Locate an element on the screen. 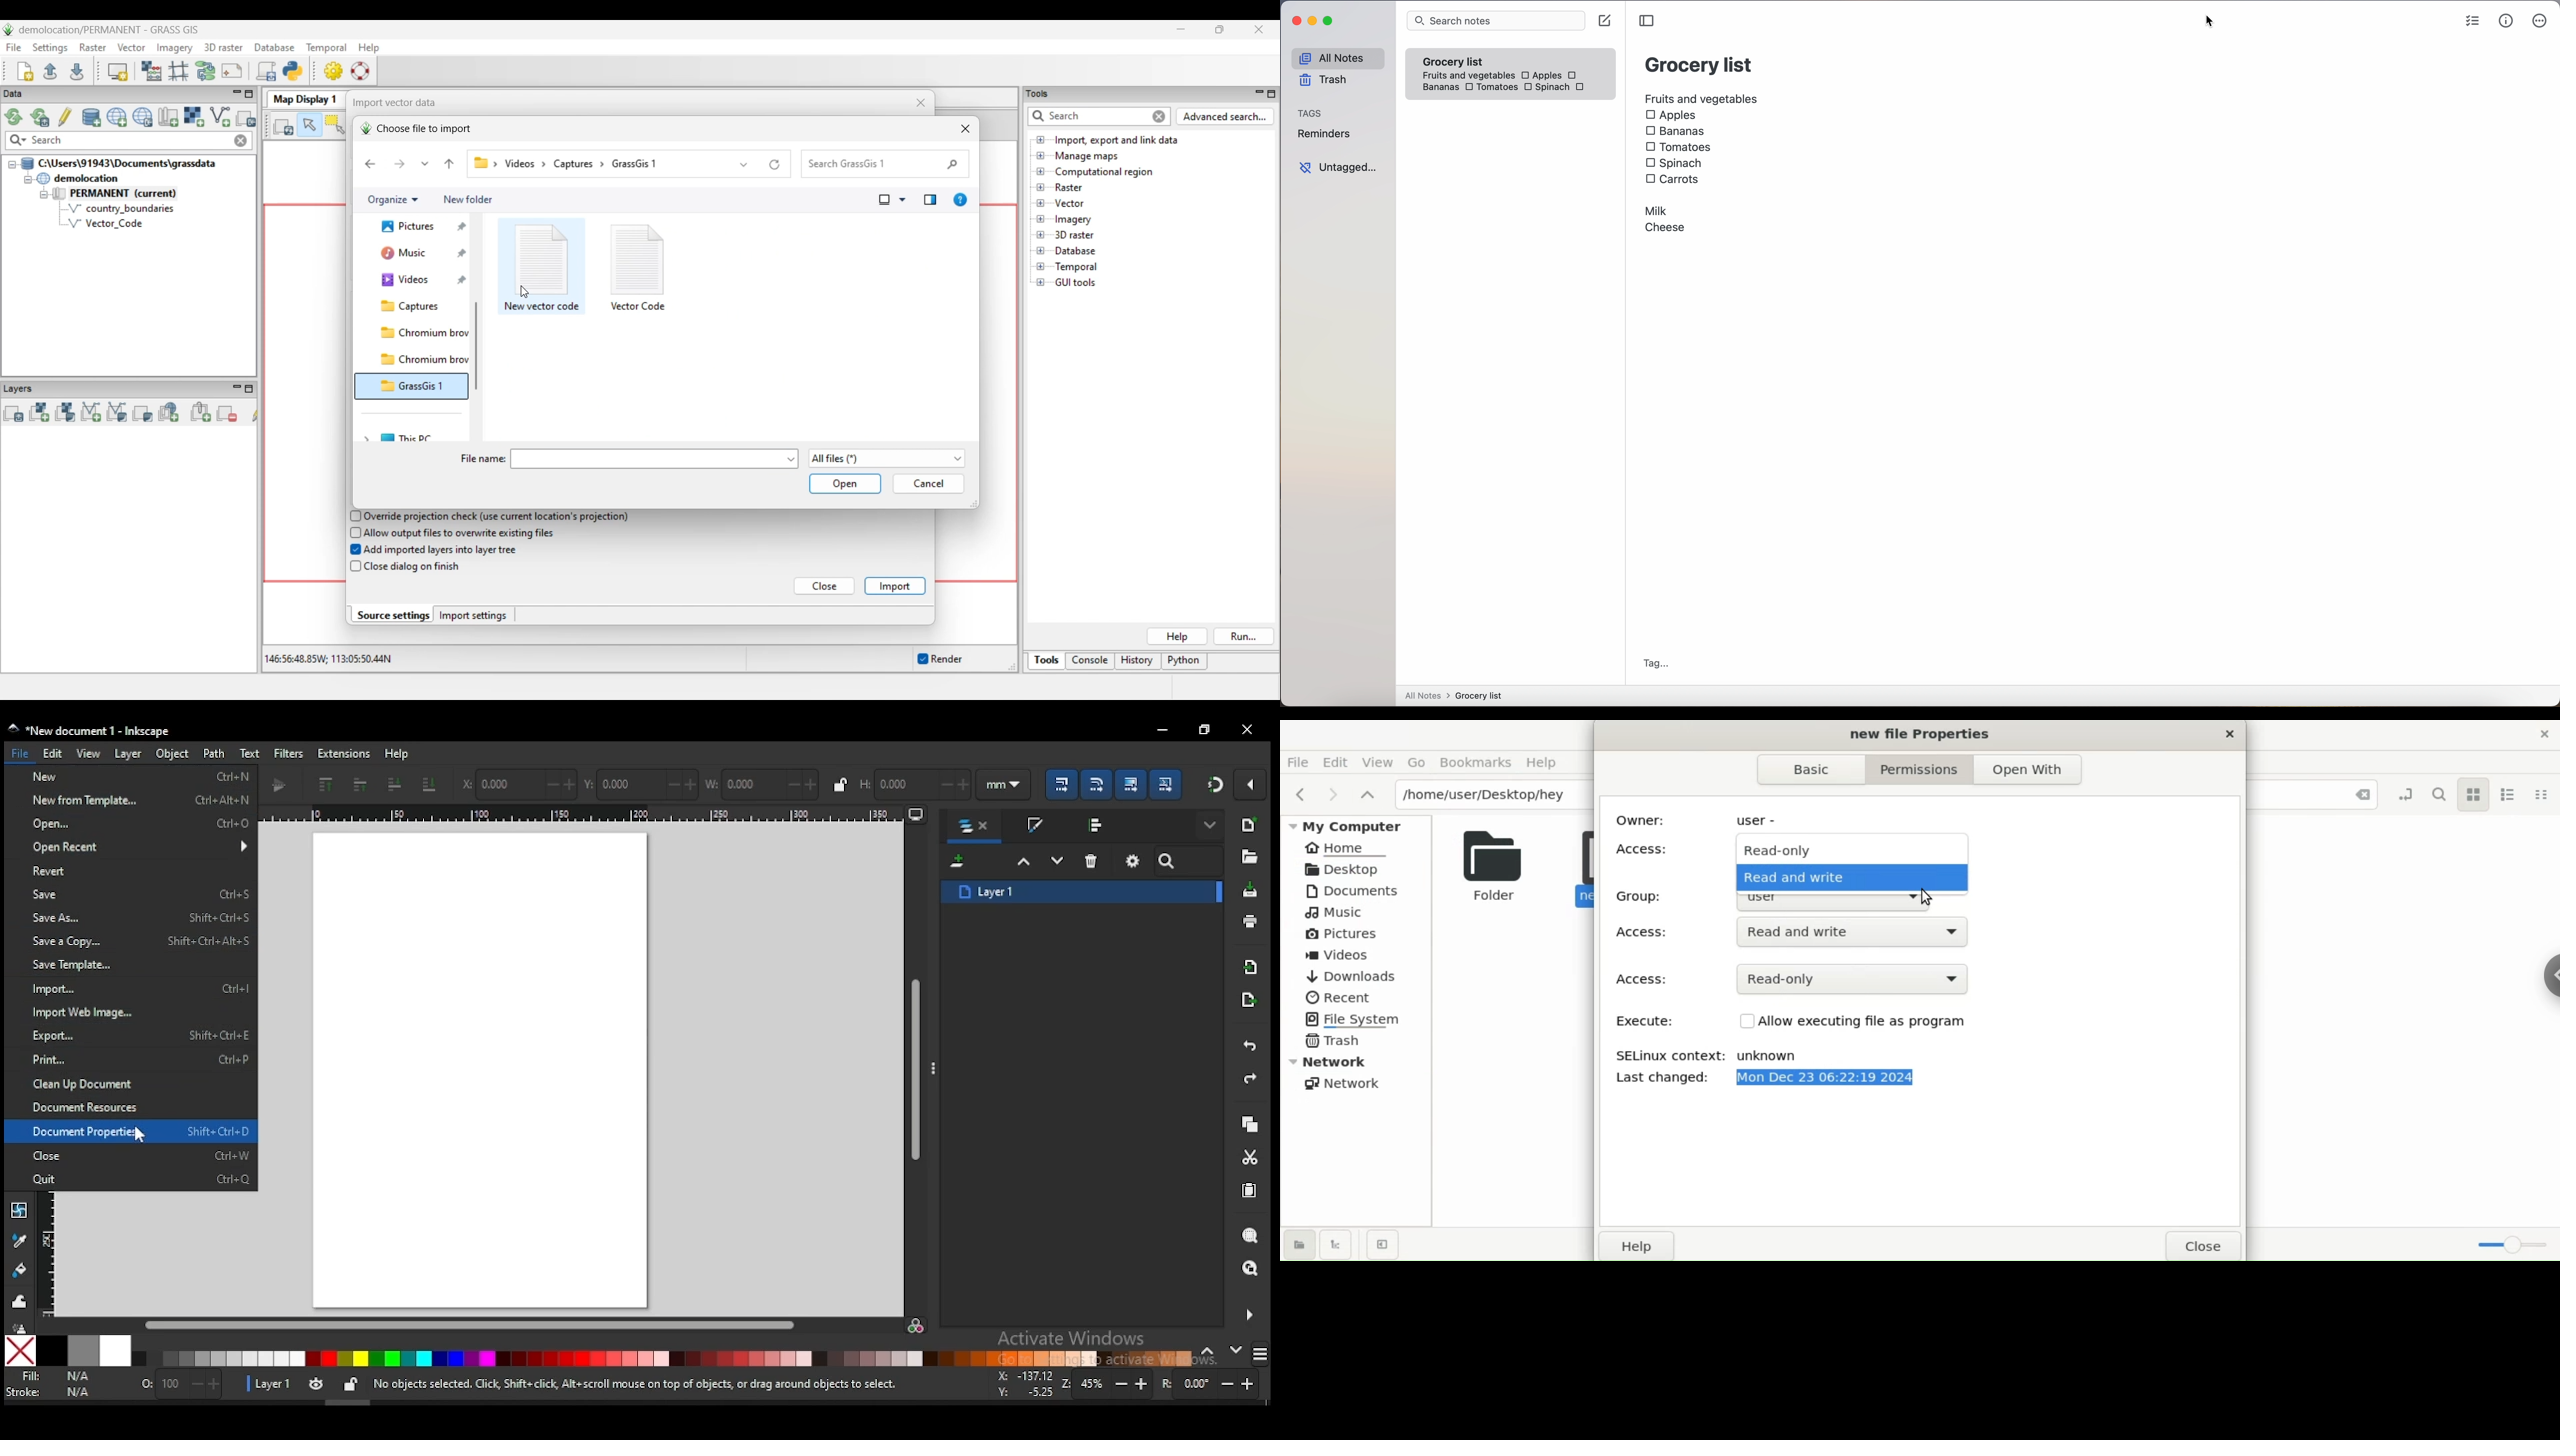 The image size is (2576, 1456). edit is located at coordinates (56, 754).